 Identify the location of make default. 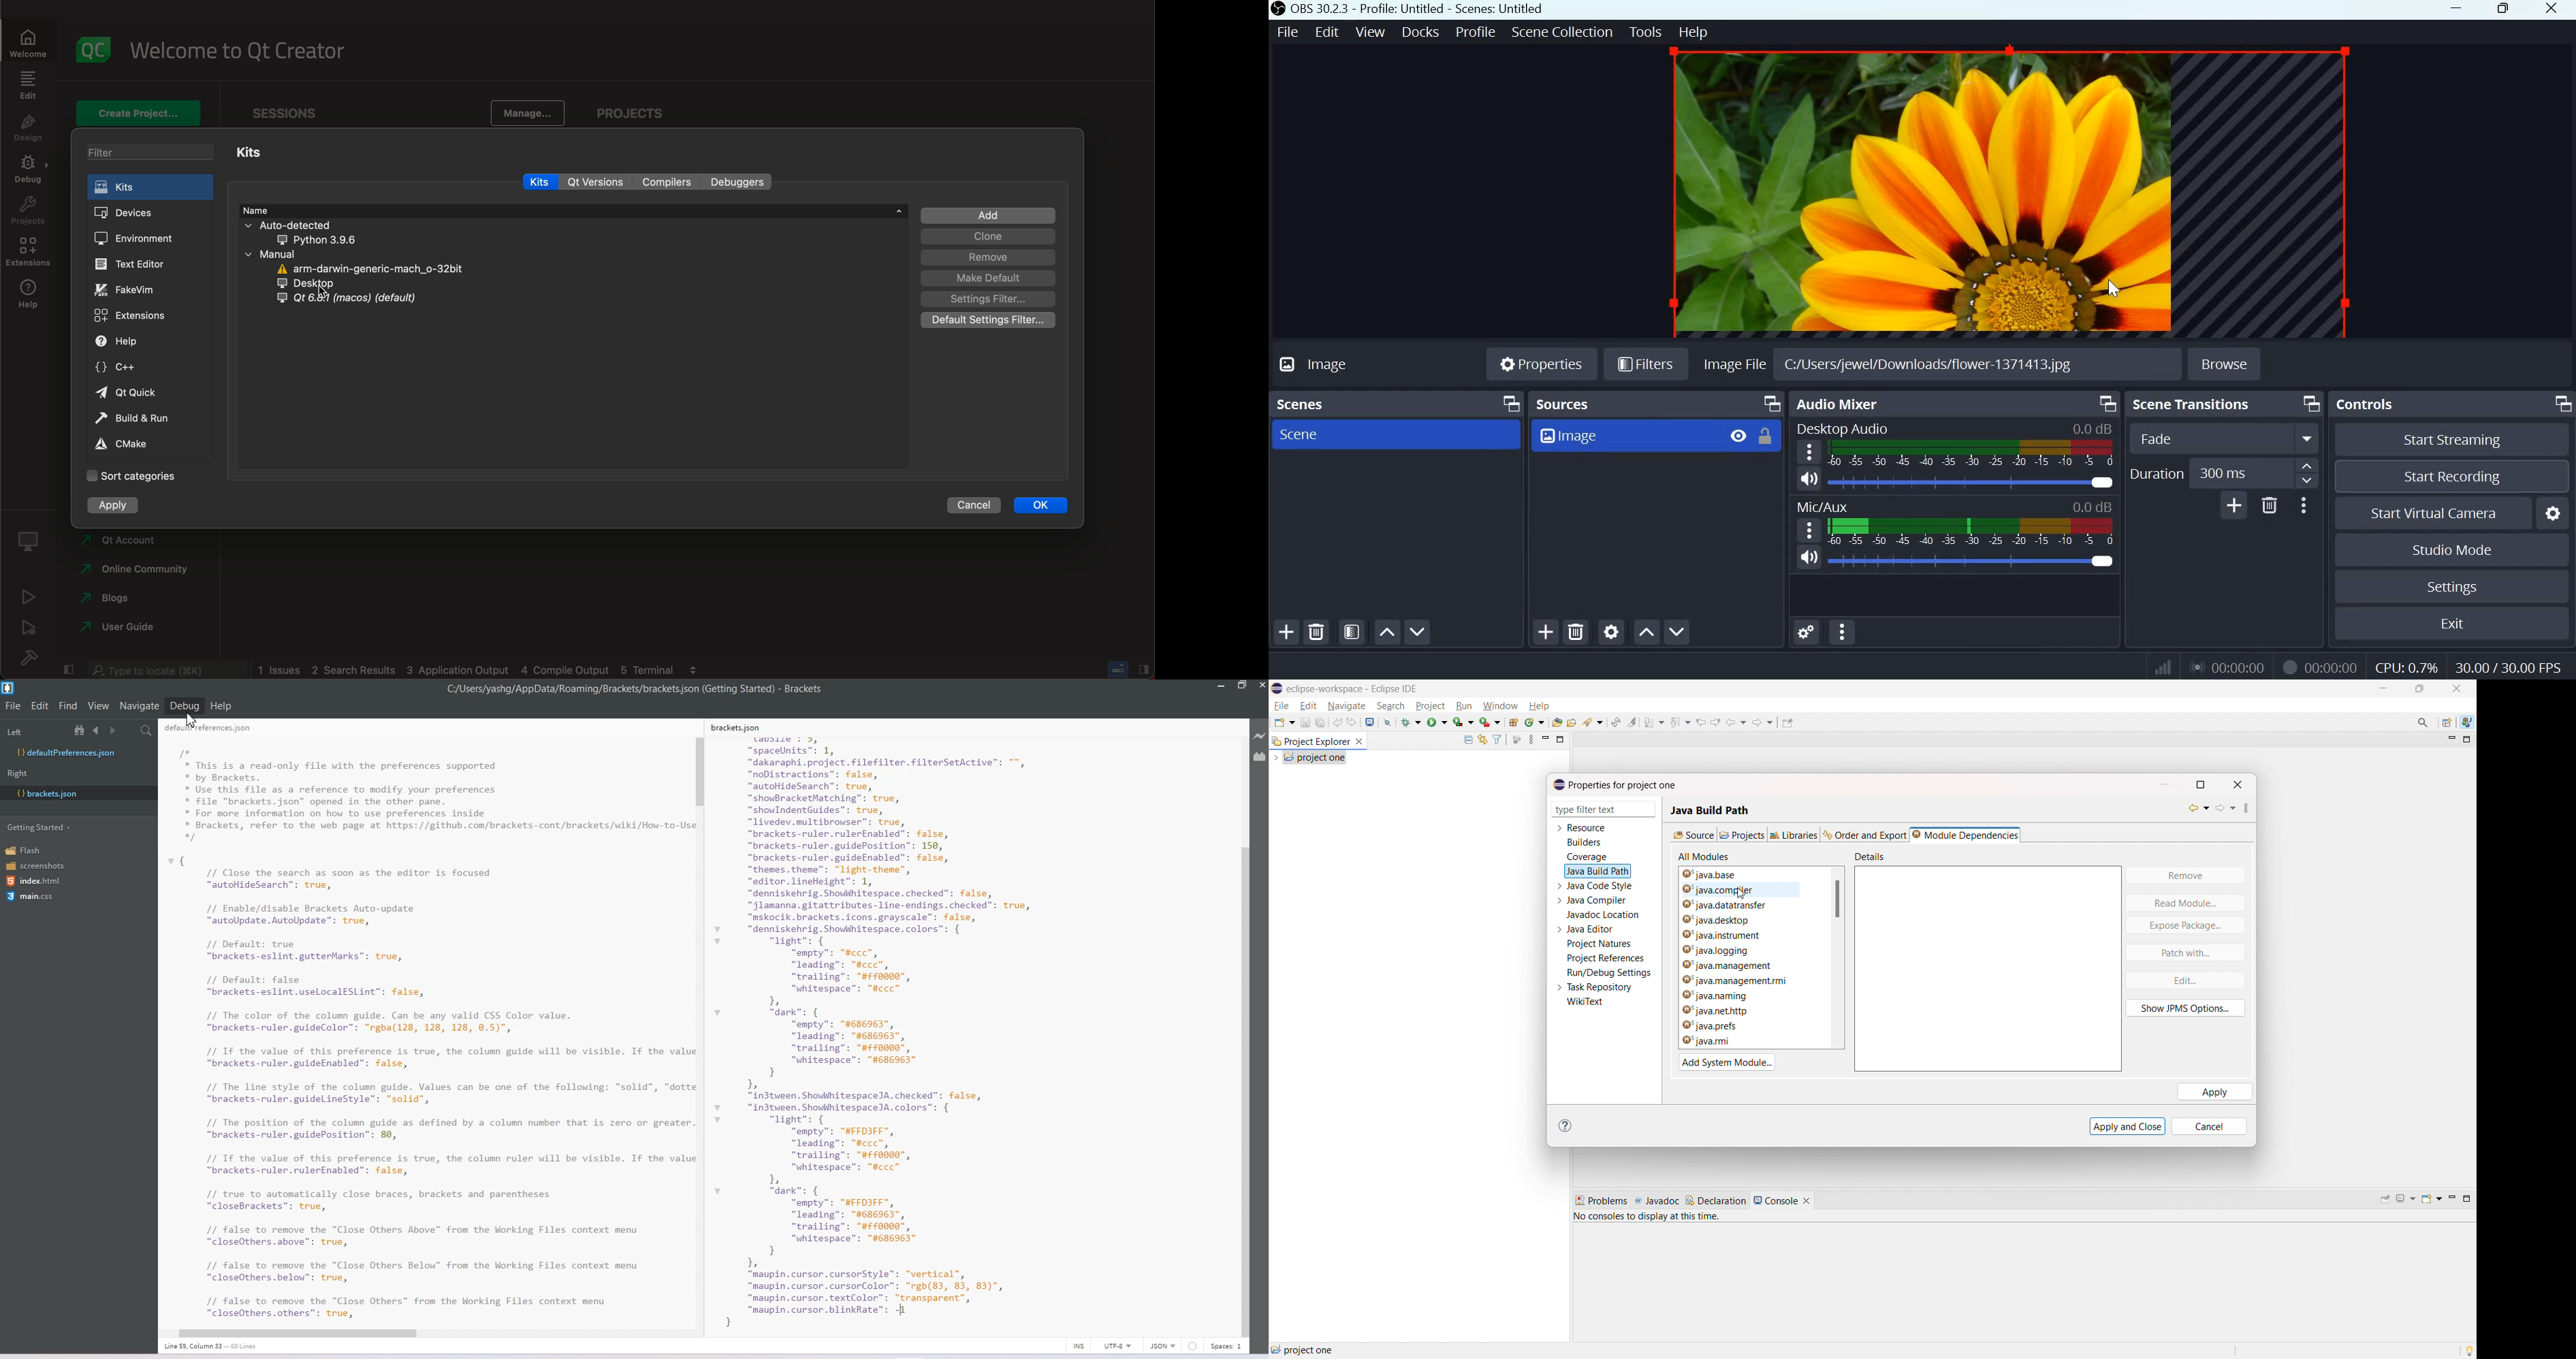
(986, 278).